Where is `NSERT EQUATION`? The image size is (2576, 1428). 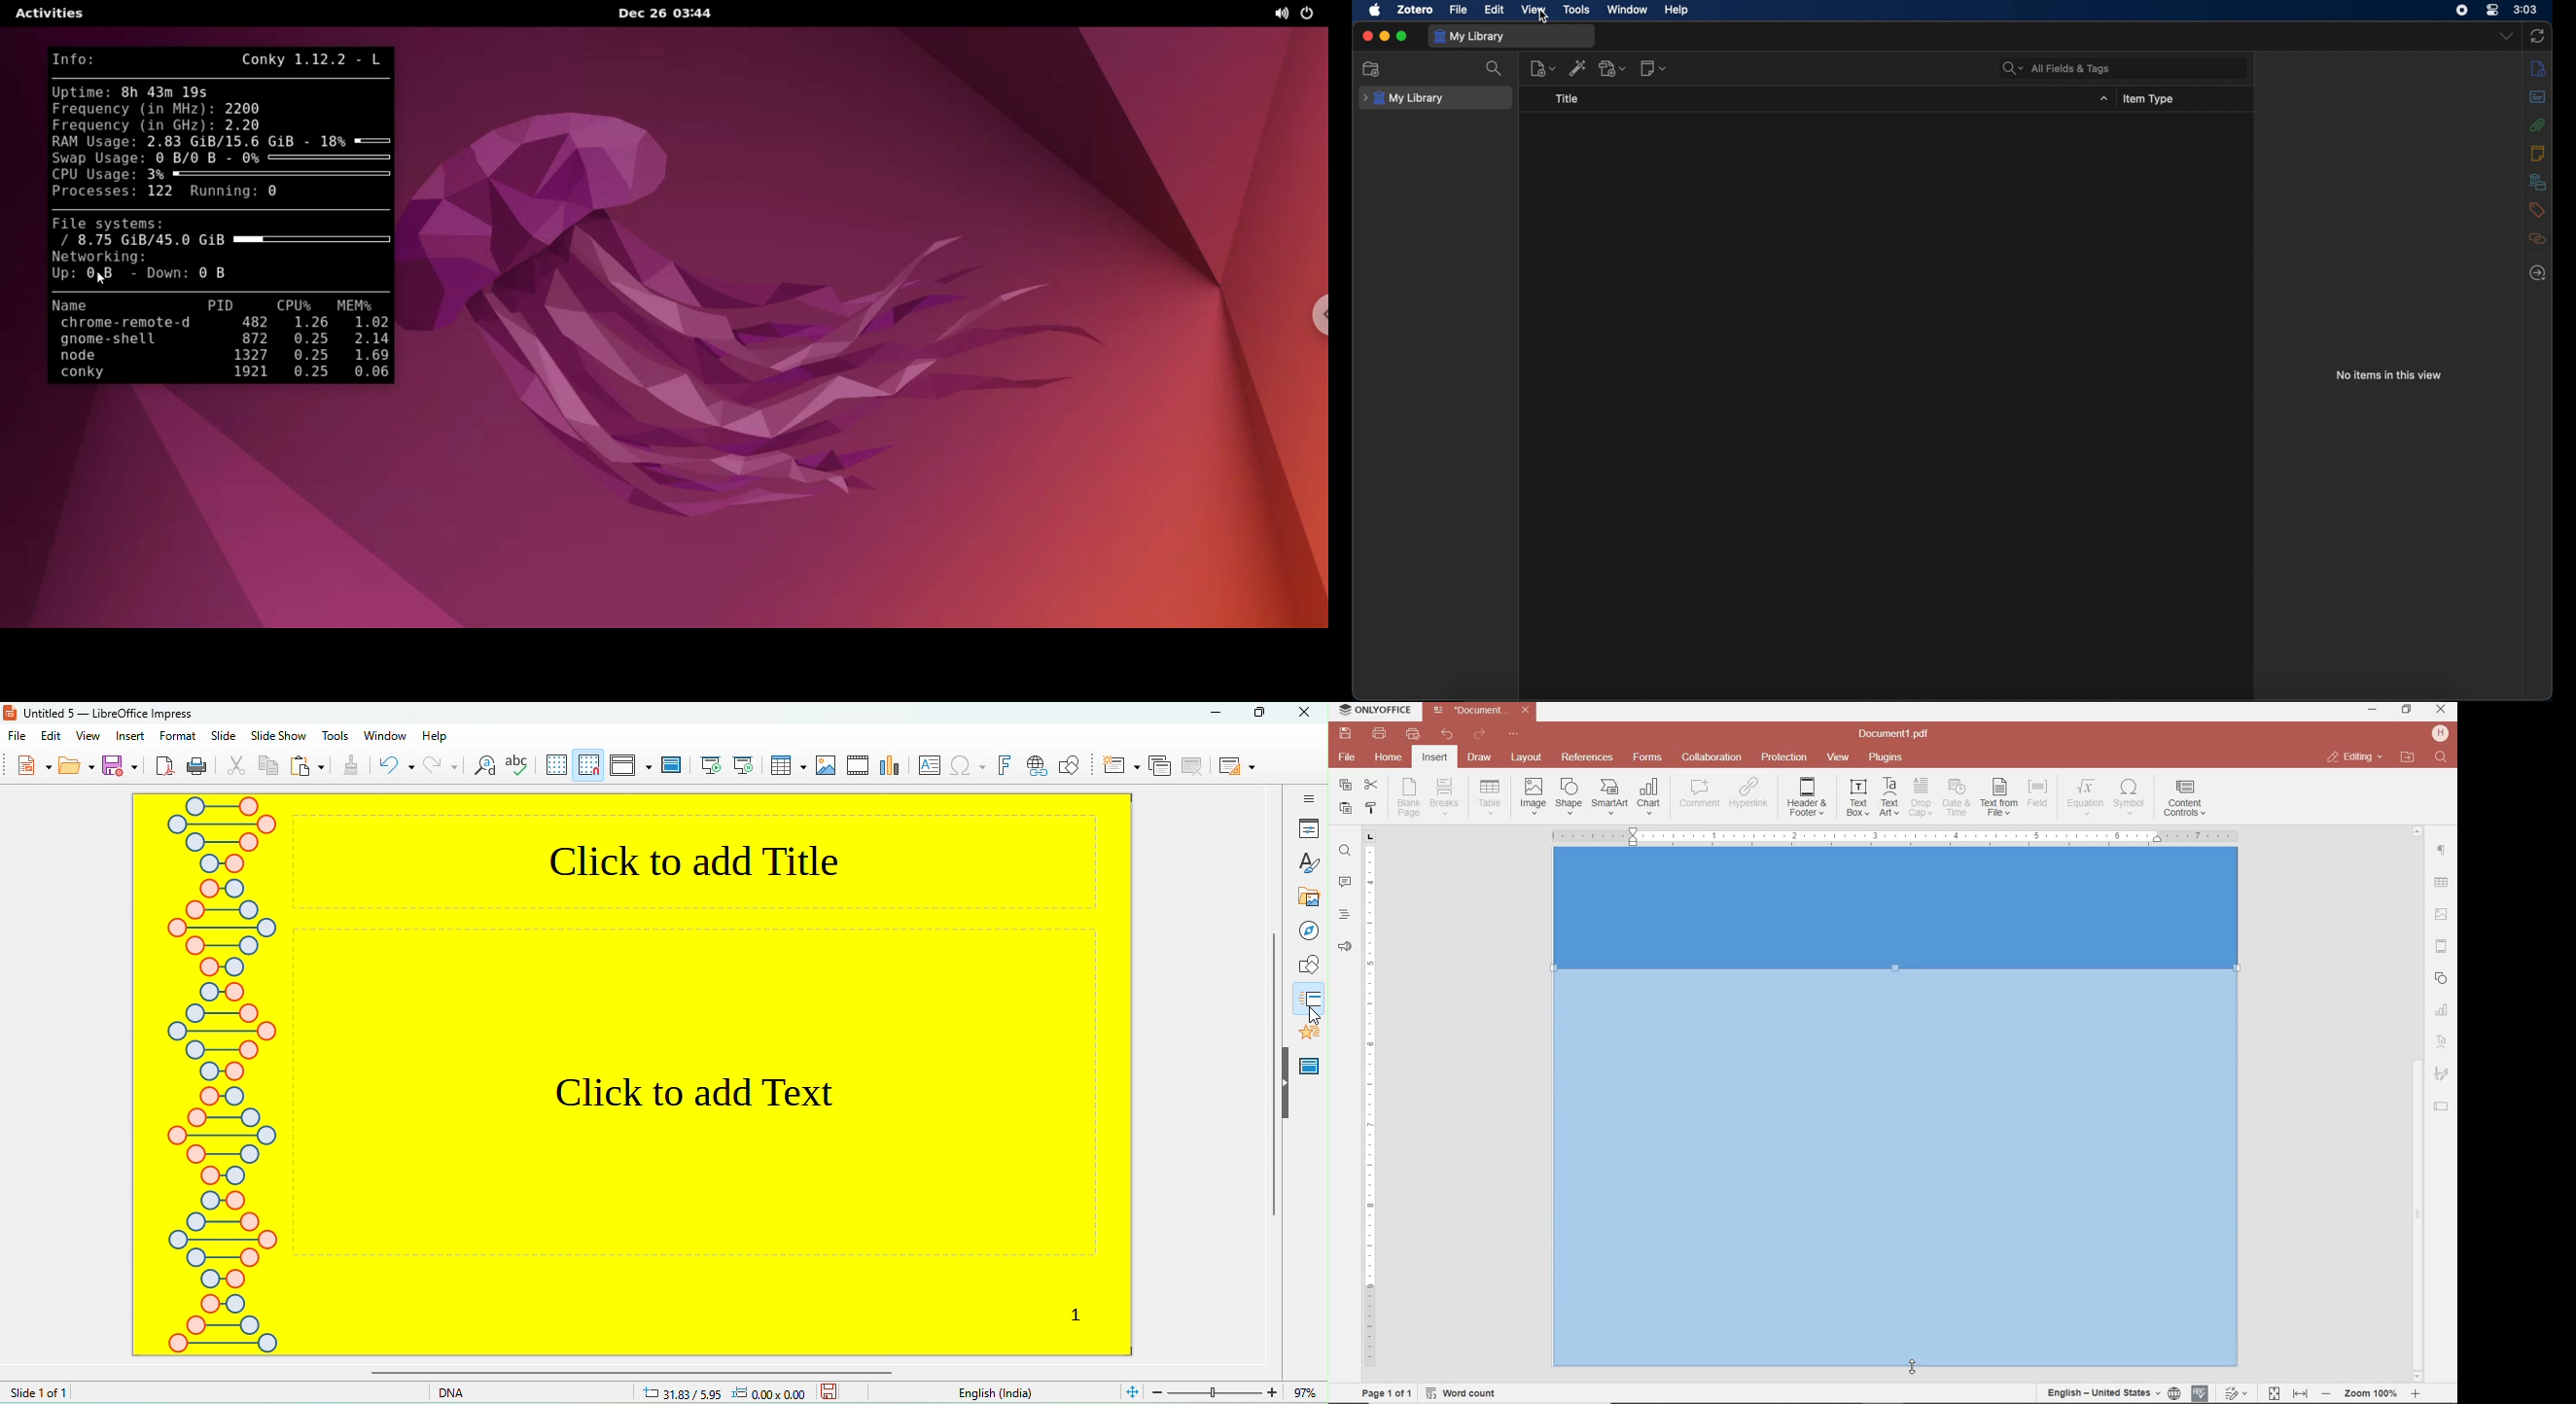 NSERT EQUATION is located at coordinates (2084, 796).